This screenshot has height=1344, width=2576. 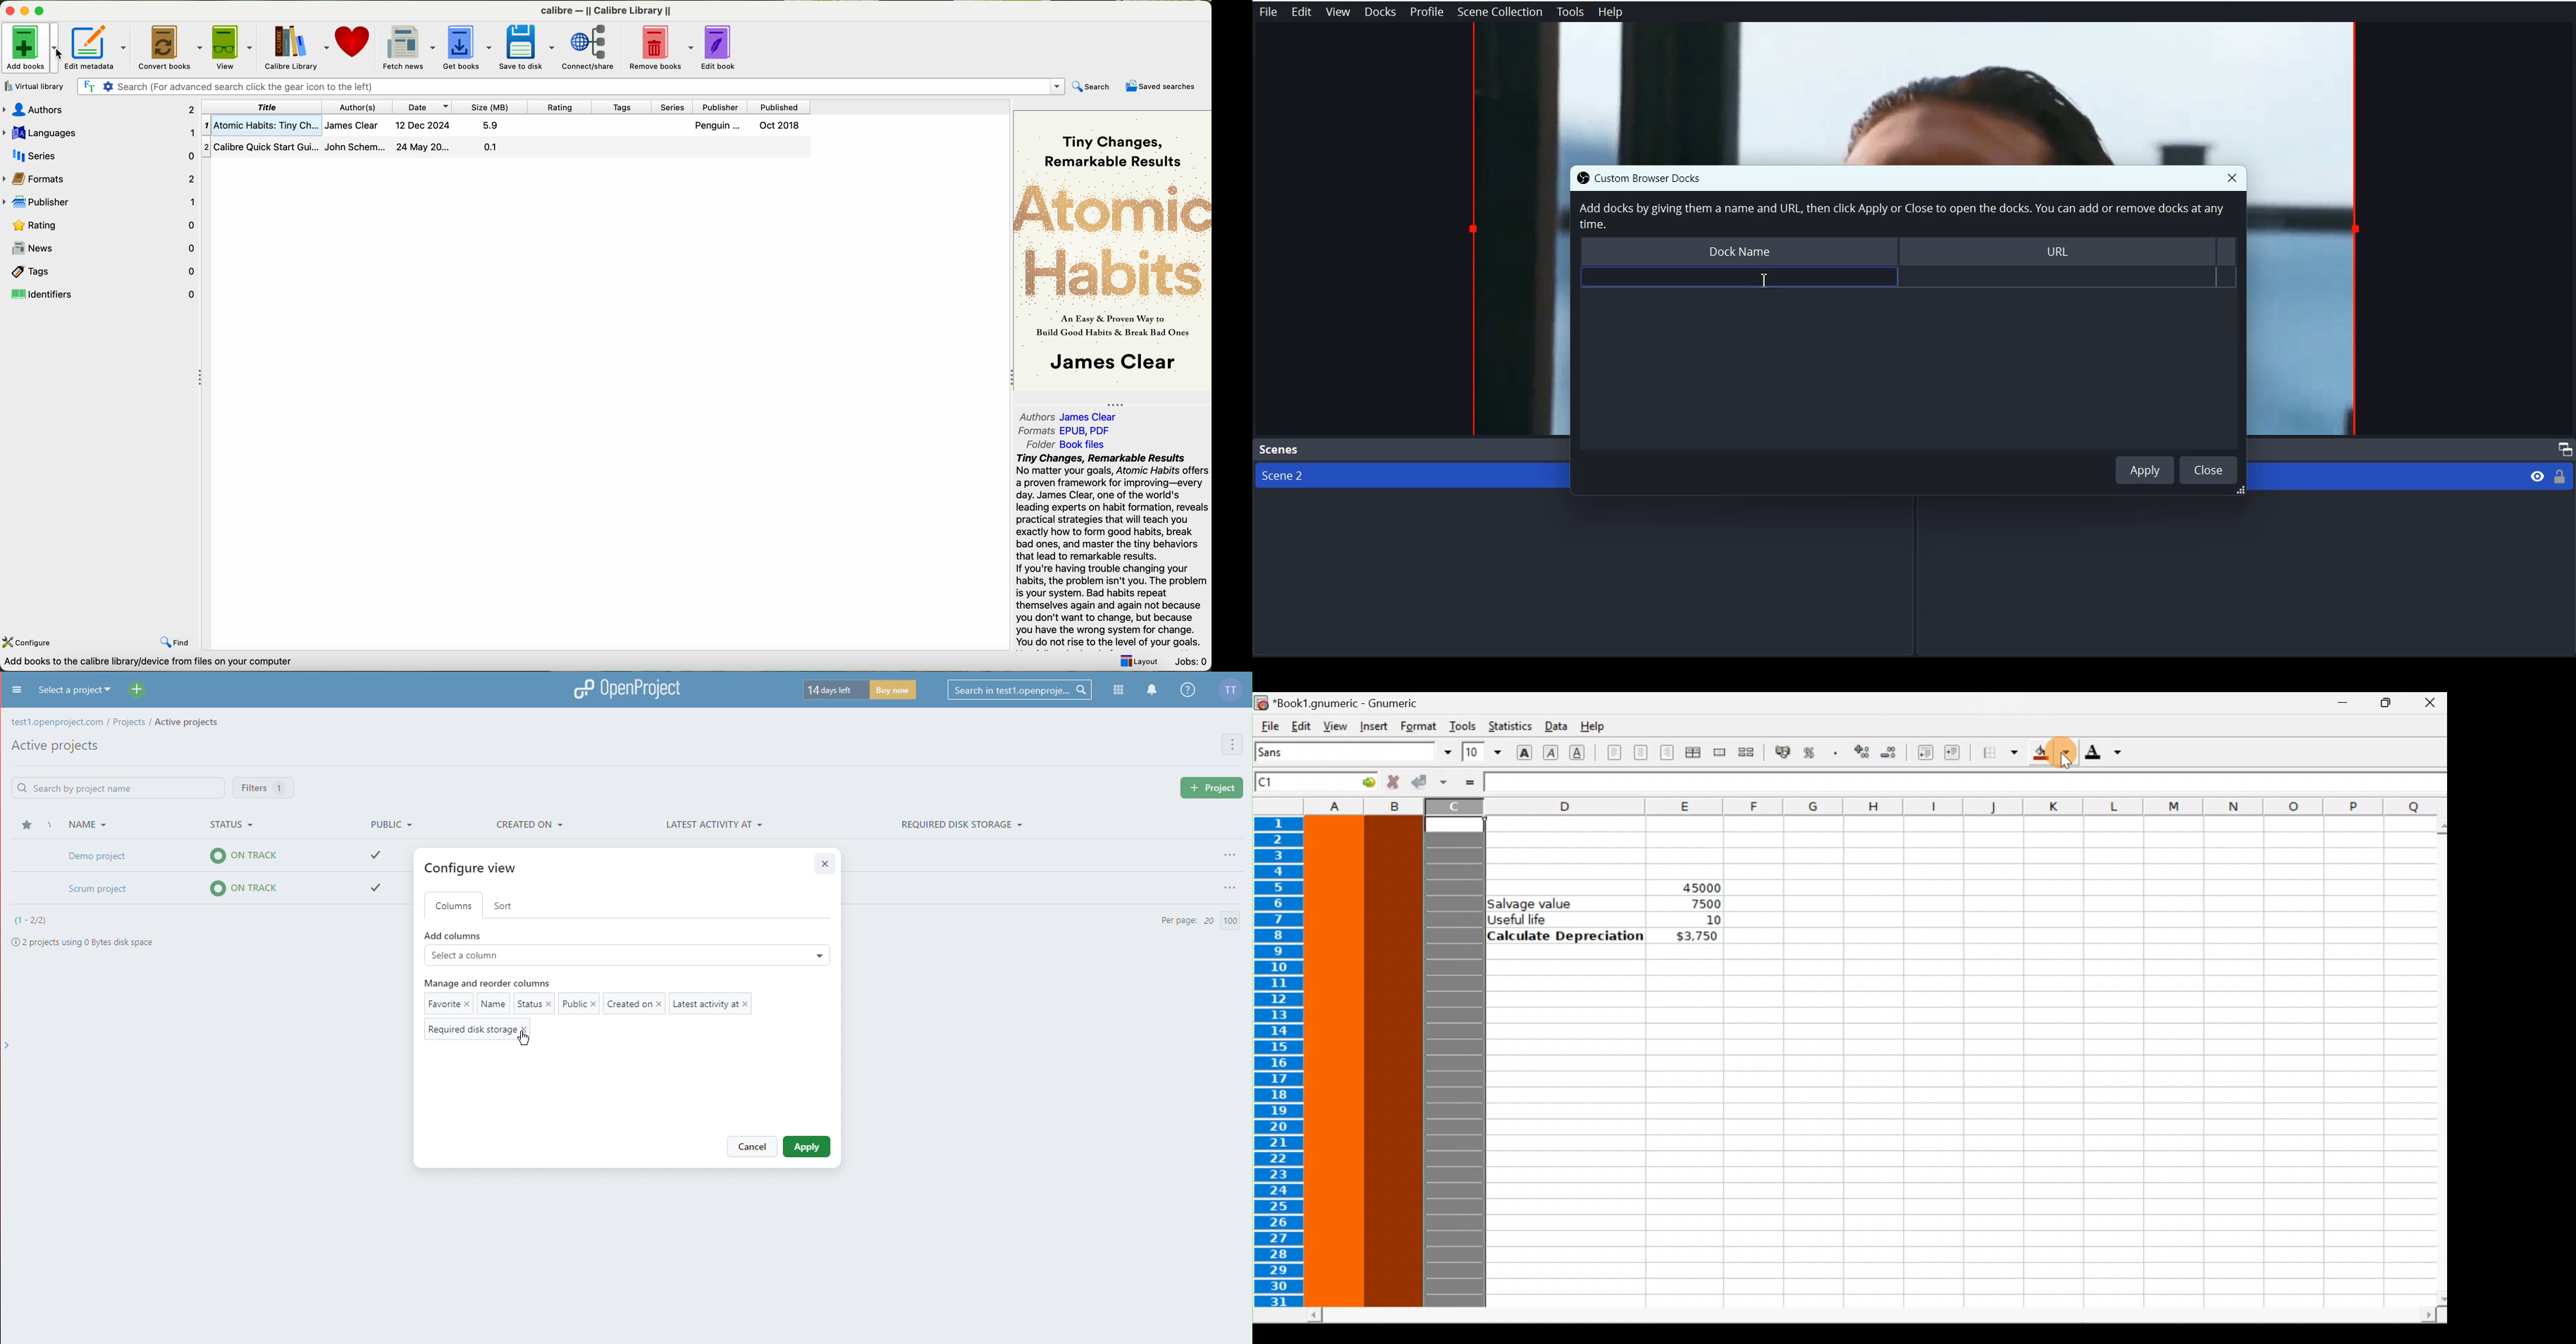 I want to click on Scene 2, so click(x=1405, y=476).